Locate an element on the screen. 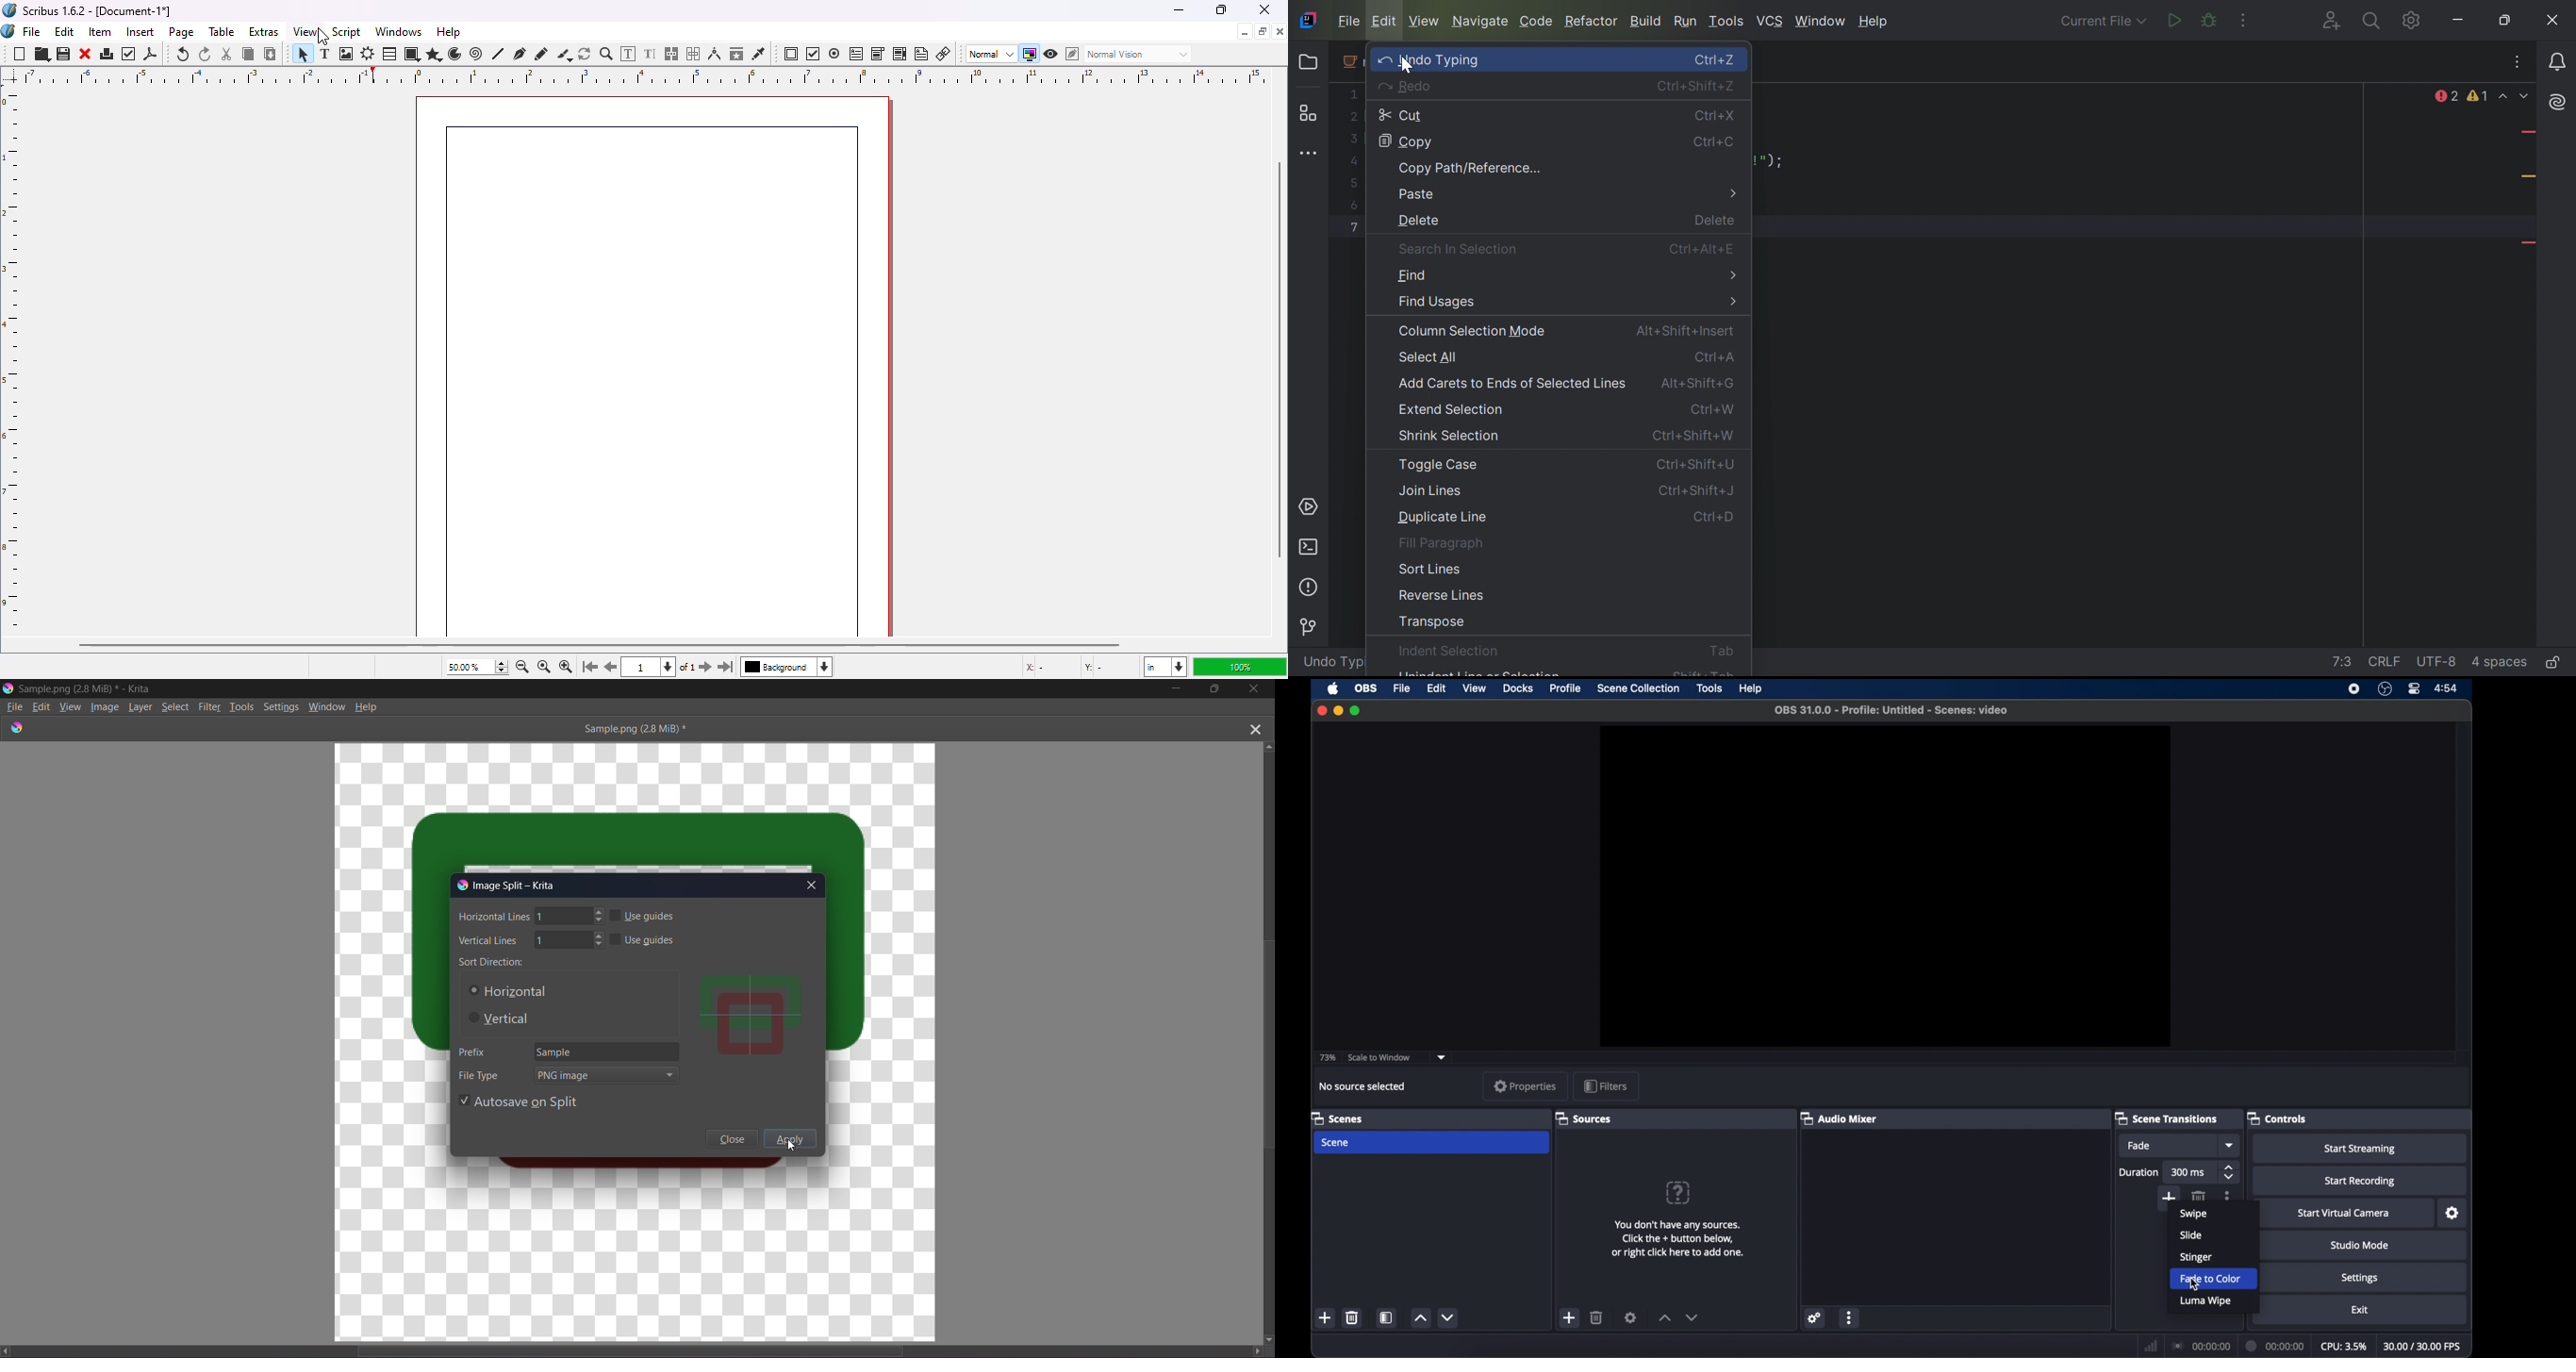 The width and height of the screenshot is (2576, 1372). fade to color is located at coordinates (2223, 1279).